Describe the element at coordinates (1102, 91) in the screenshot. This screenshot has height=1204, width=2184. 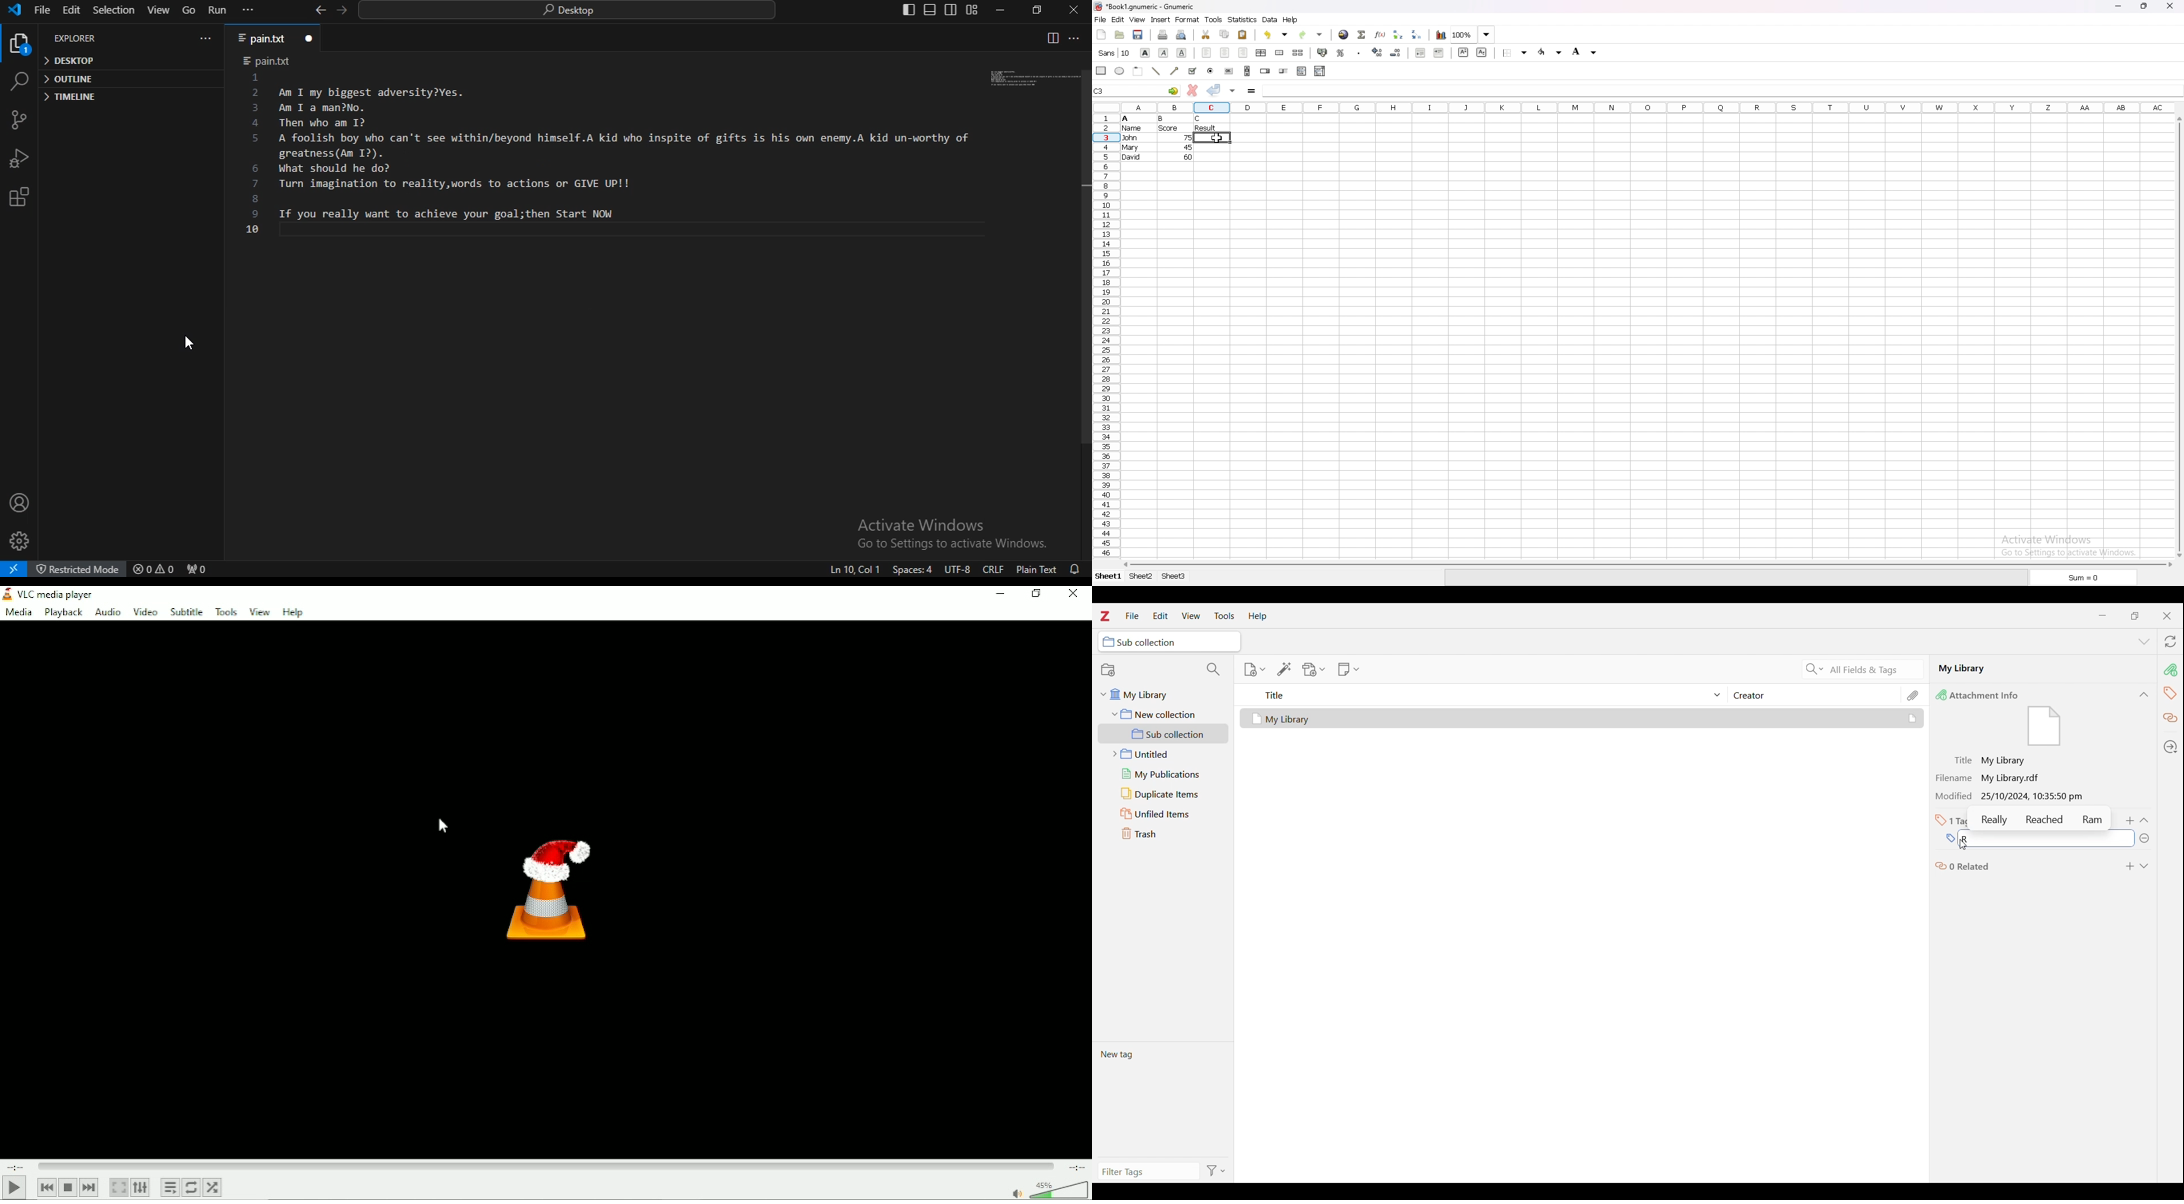
I see `selected cell` at that location.